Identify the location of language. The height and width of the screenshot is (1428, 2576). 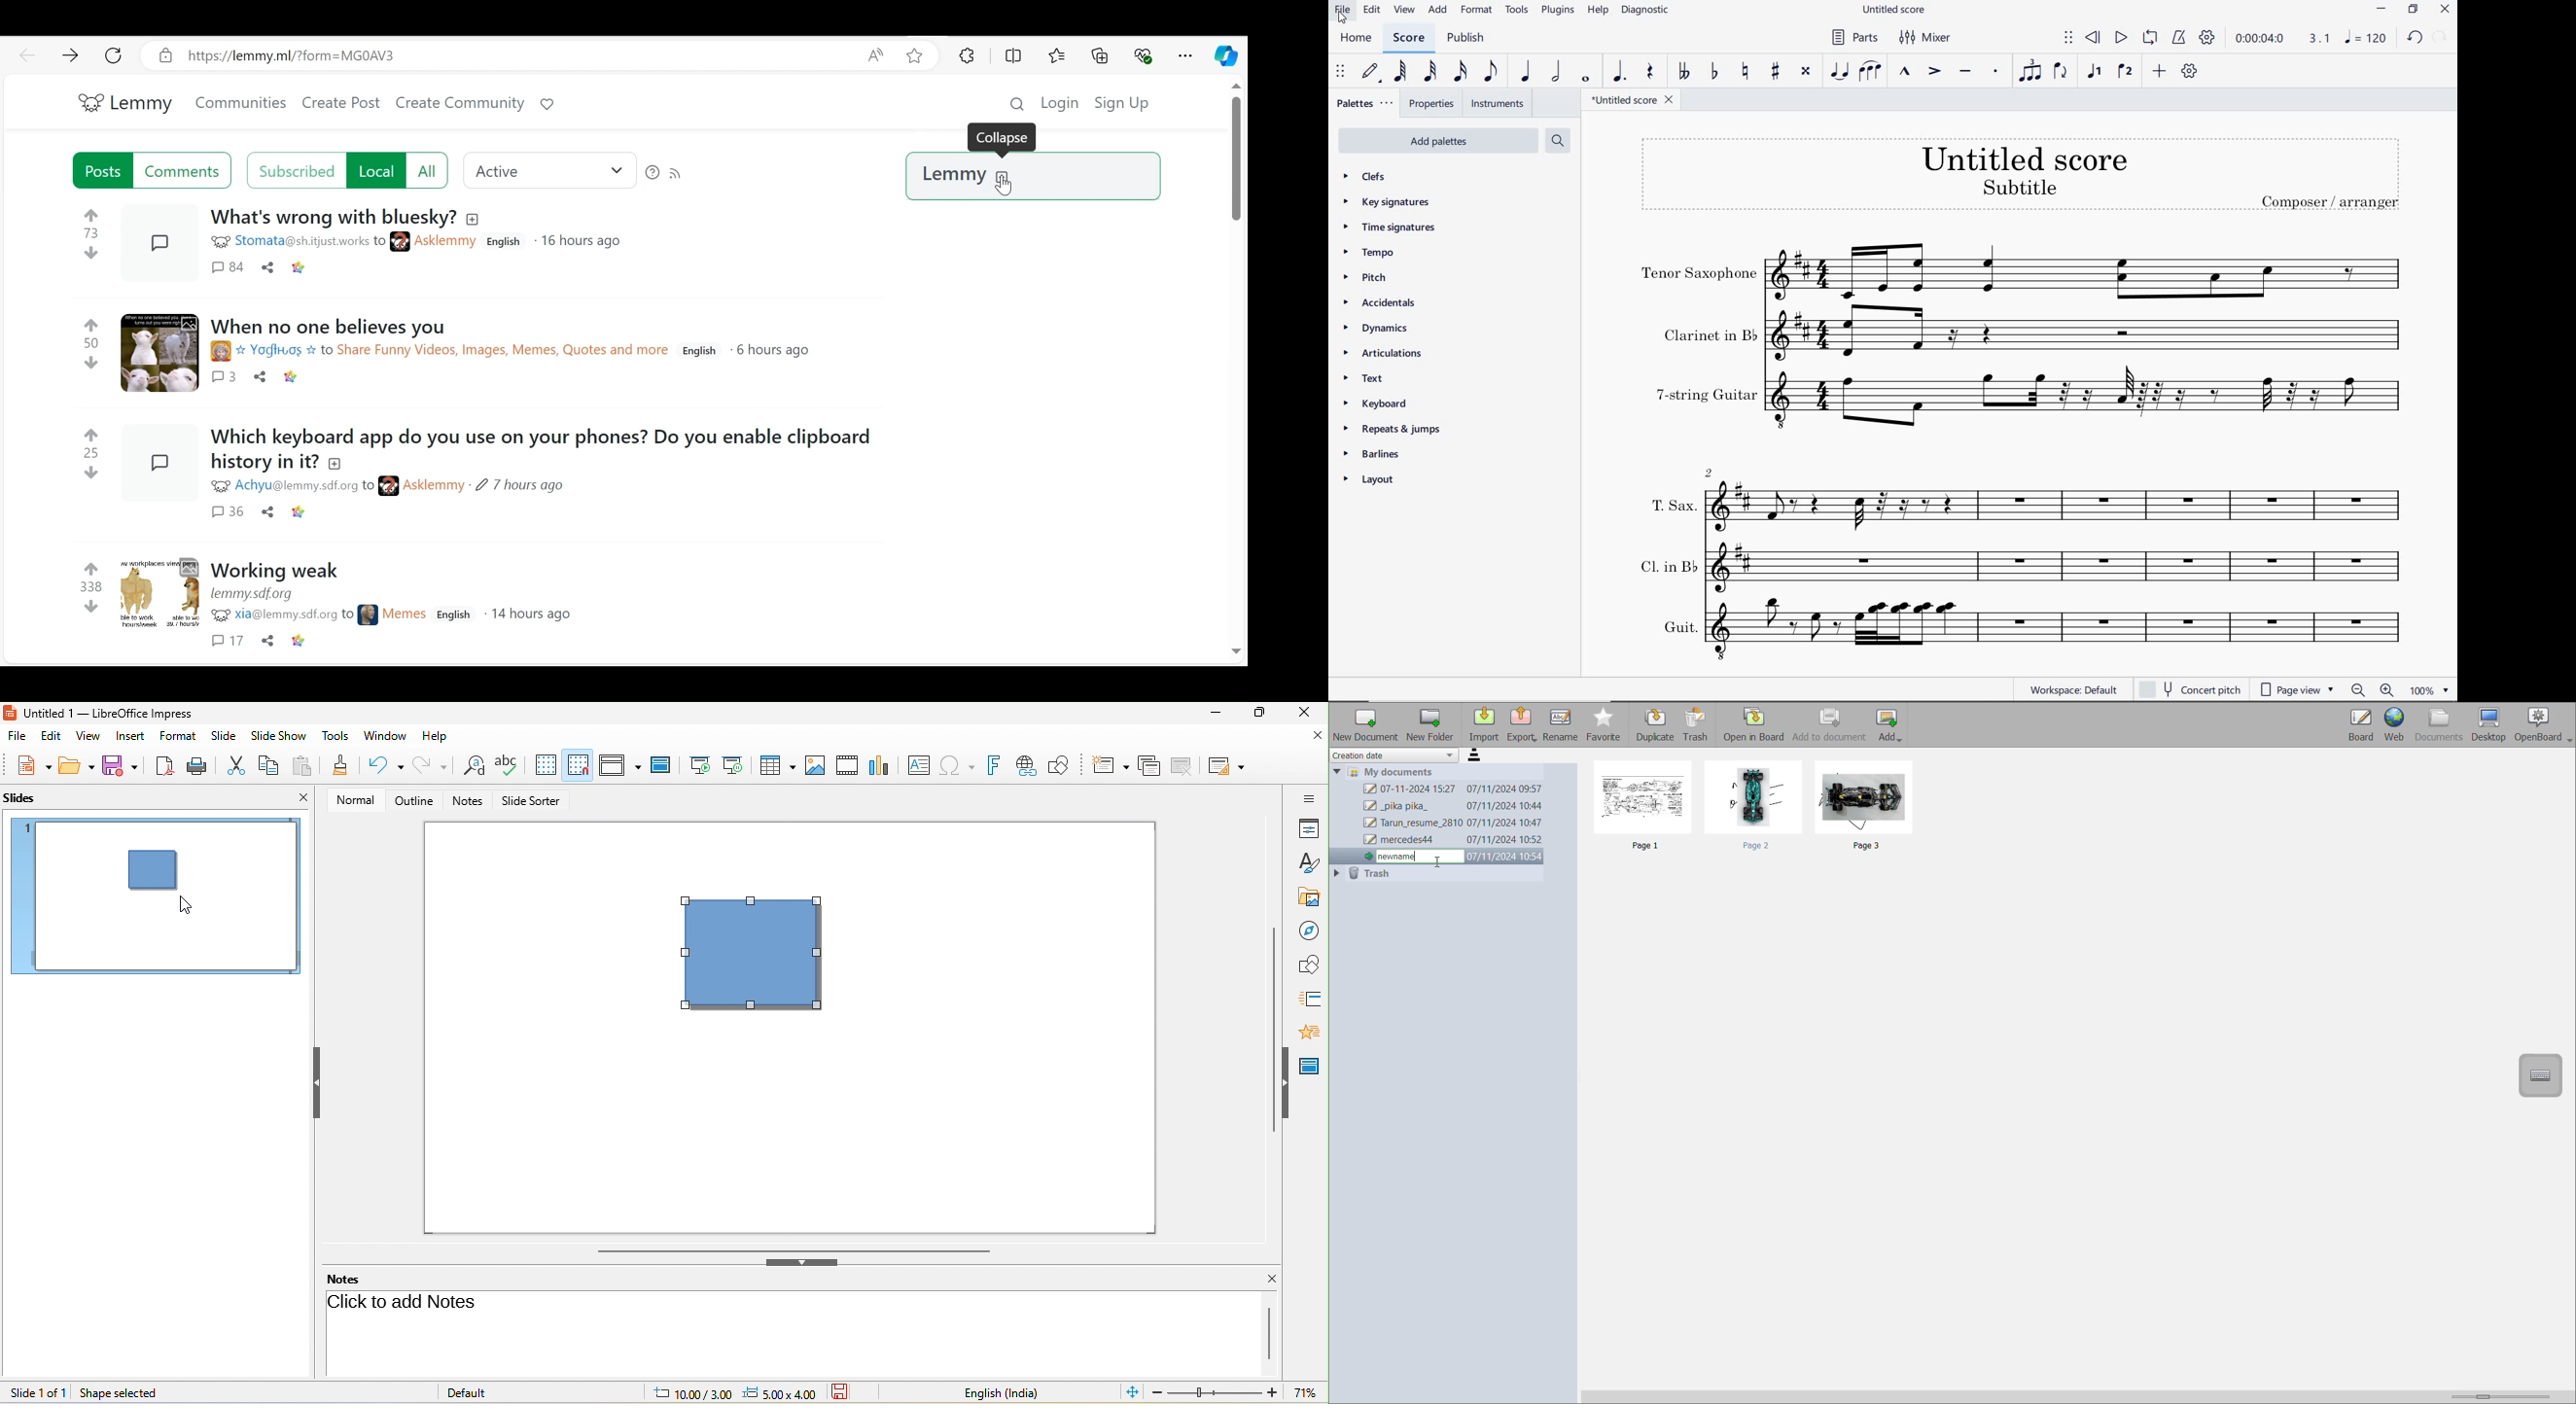
(455, 614).